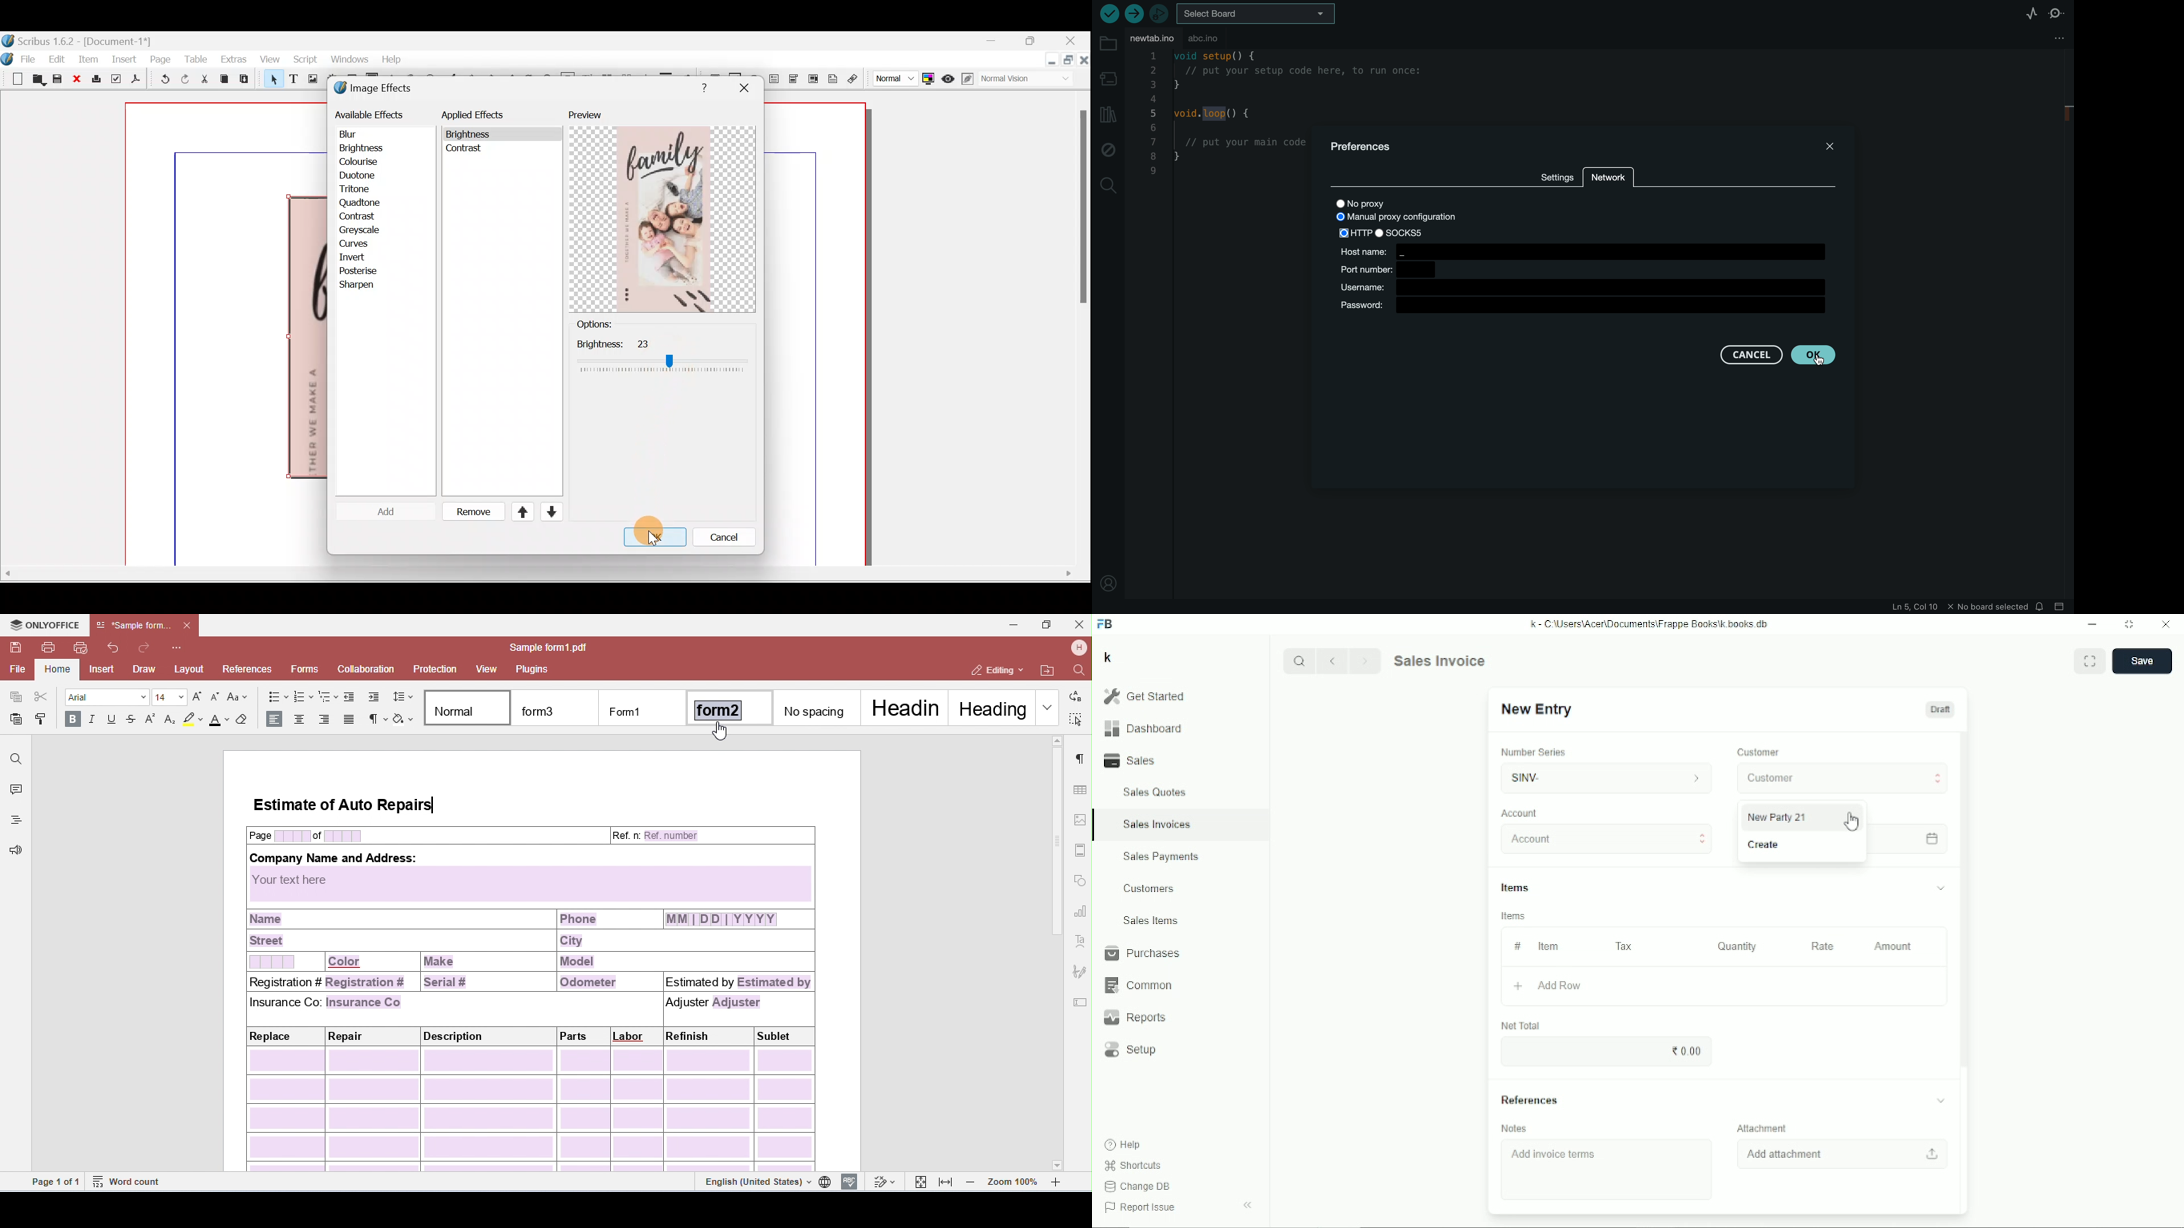 The image size is (2184, 1232). Describe the element at coordinates (362, 244) in the screenshot. I see `Curves` at that location.